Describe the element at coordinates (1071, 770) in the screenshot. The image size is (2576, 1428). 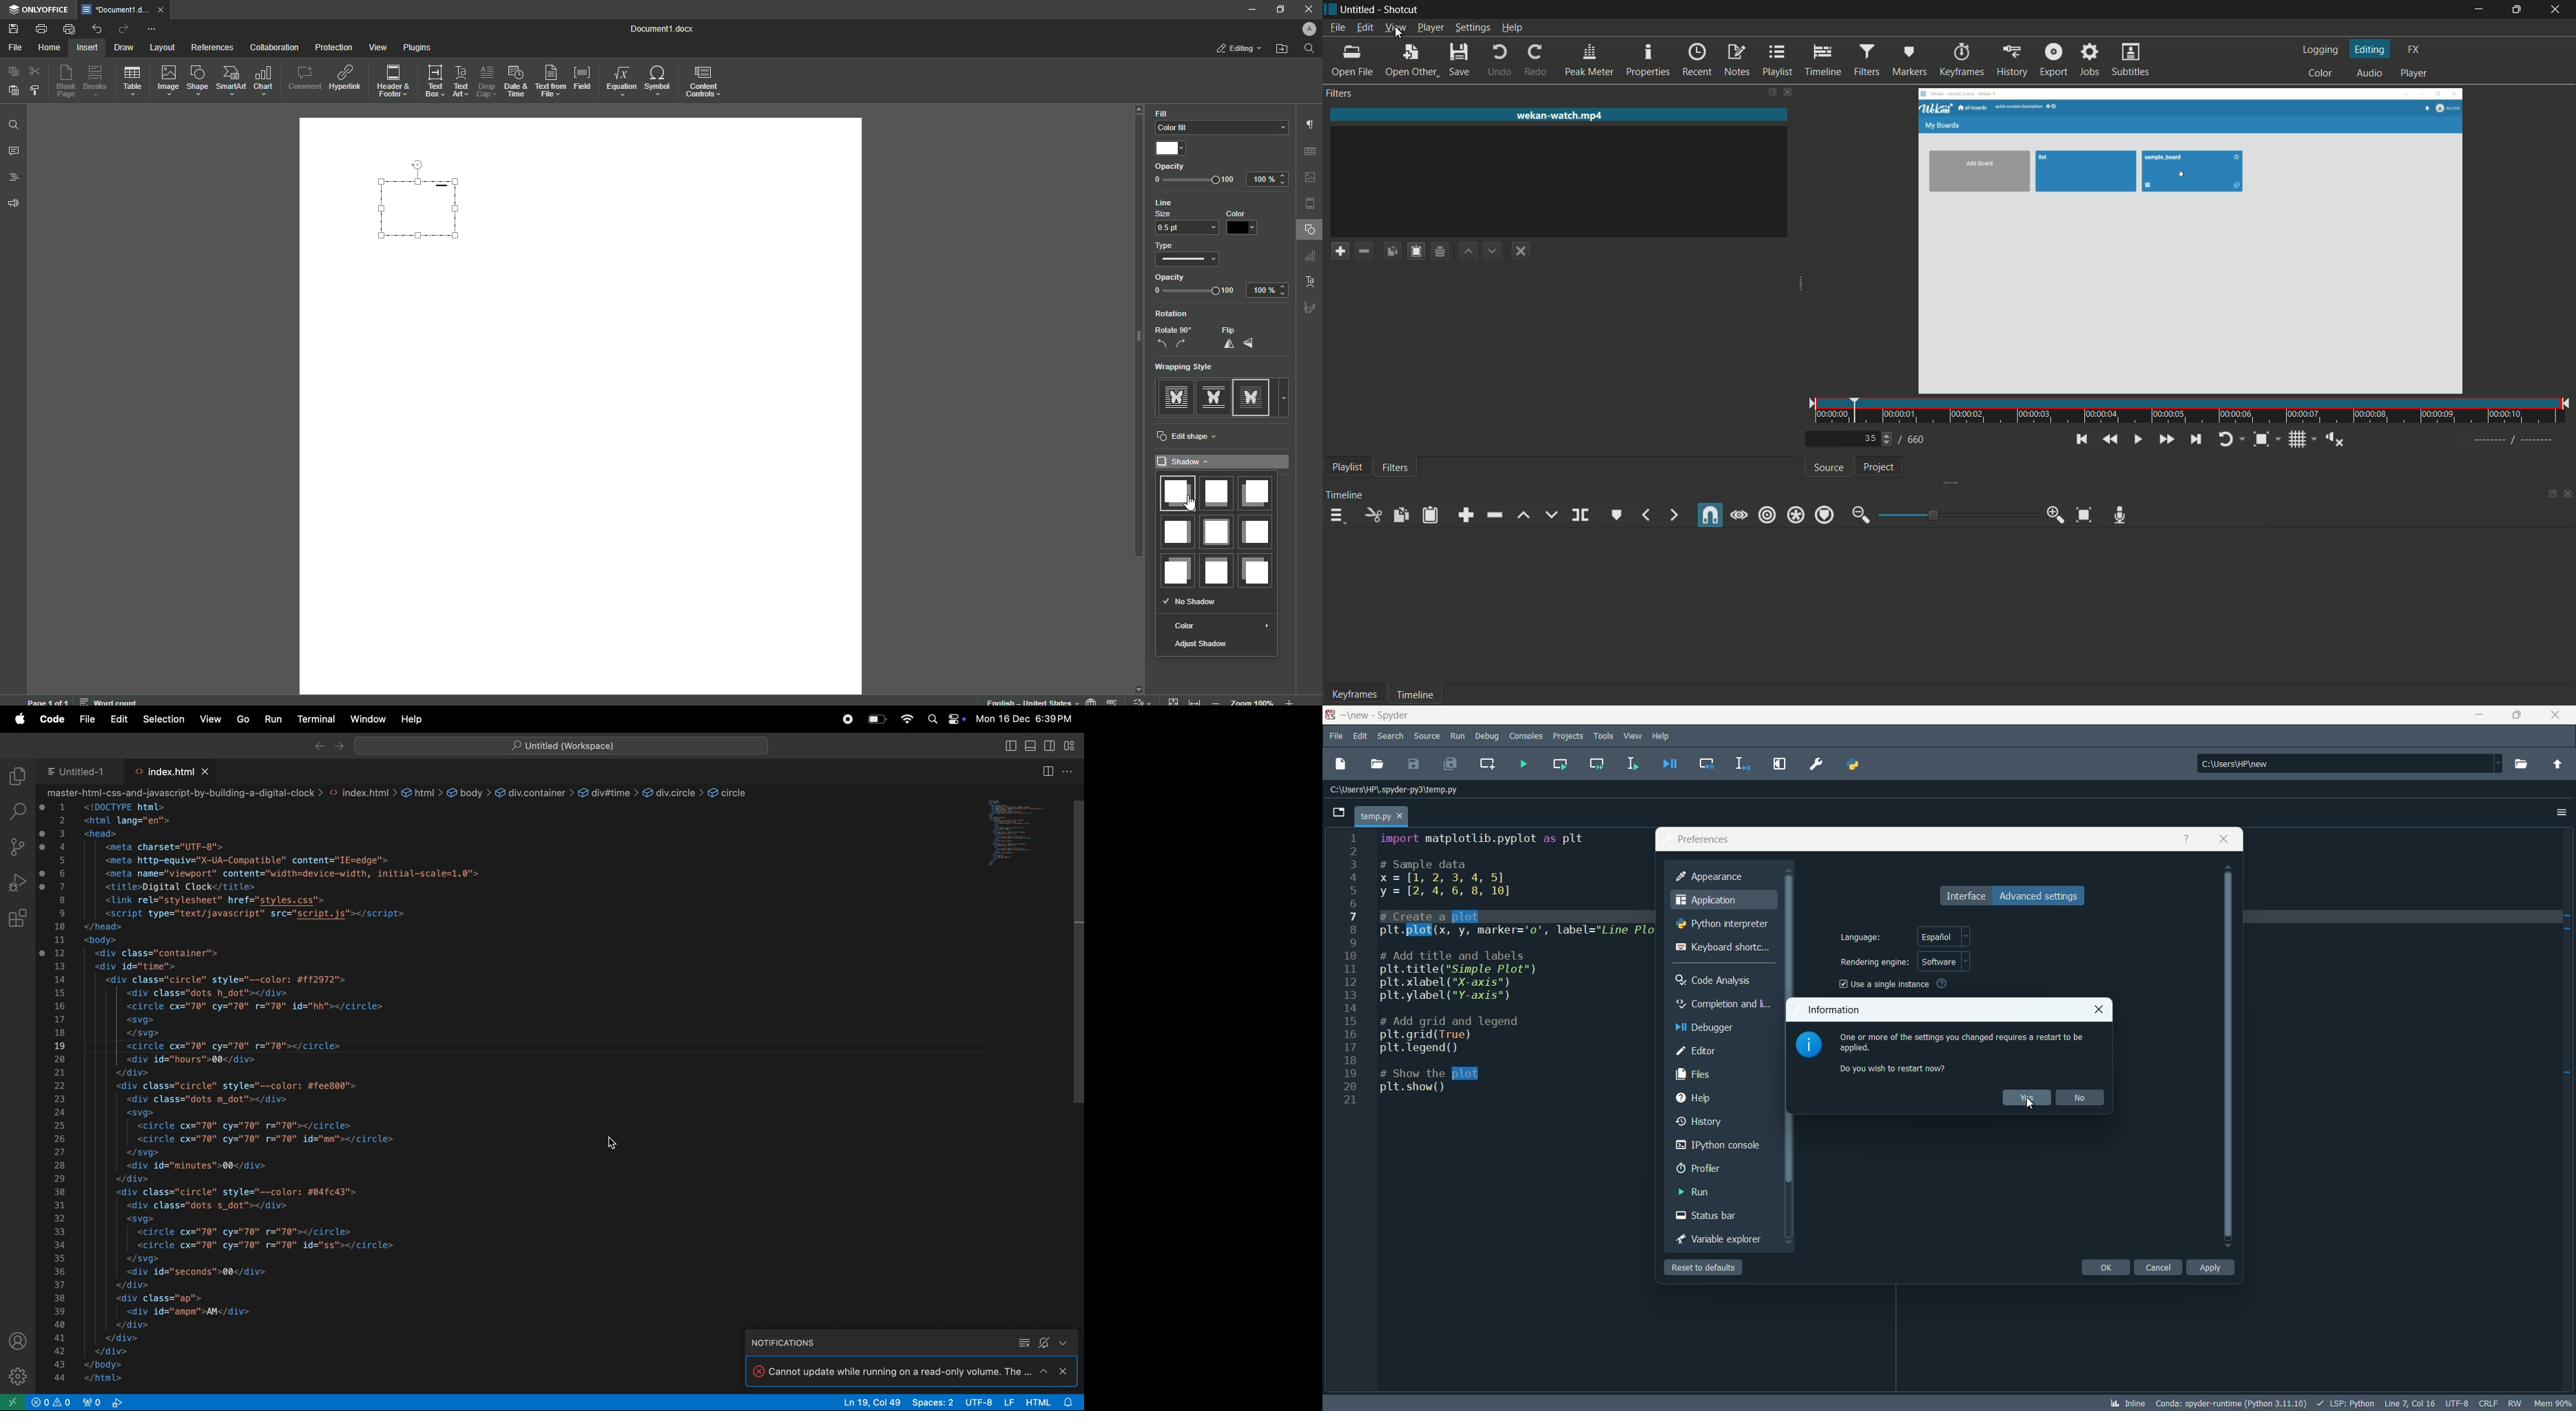
I see `options` at that location.